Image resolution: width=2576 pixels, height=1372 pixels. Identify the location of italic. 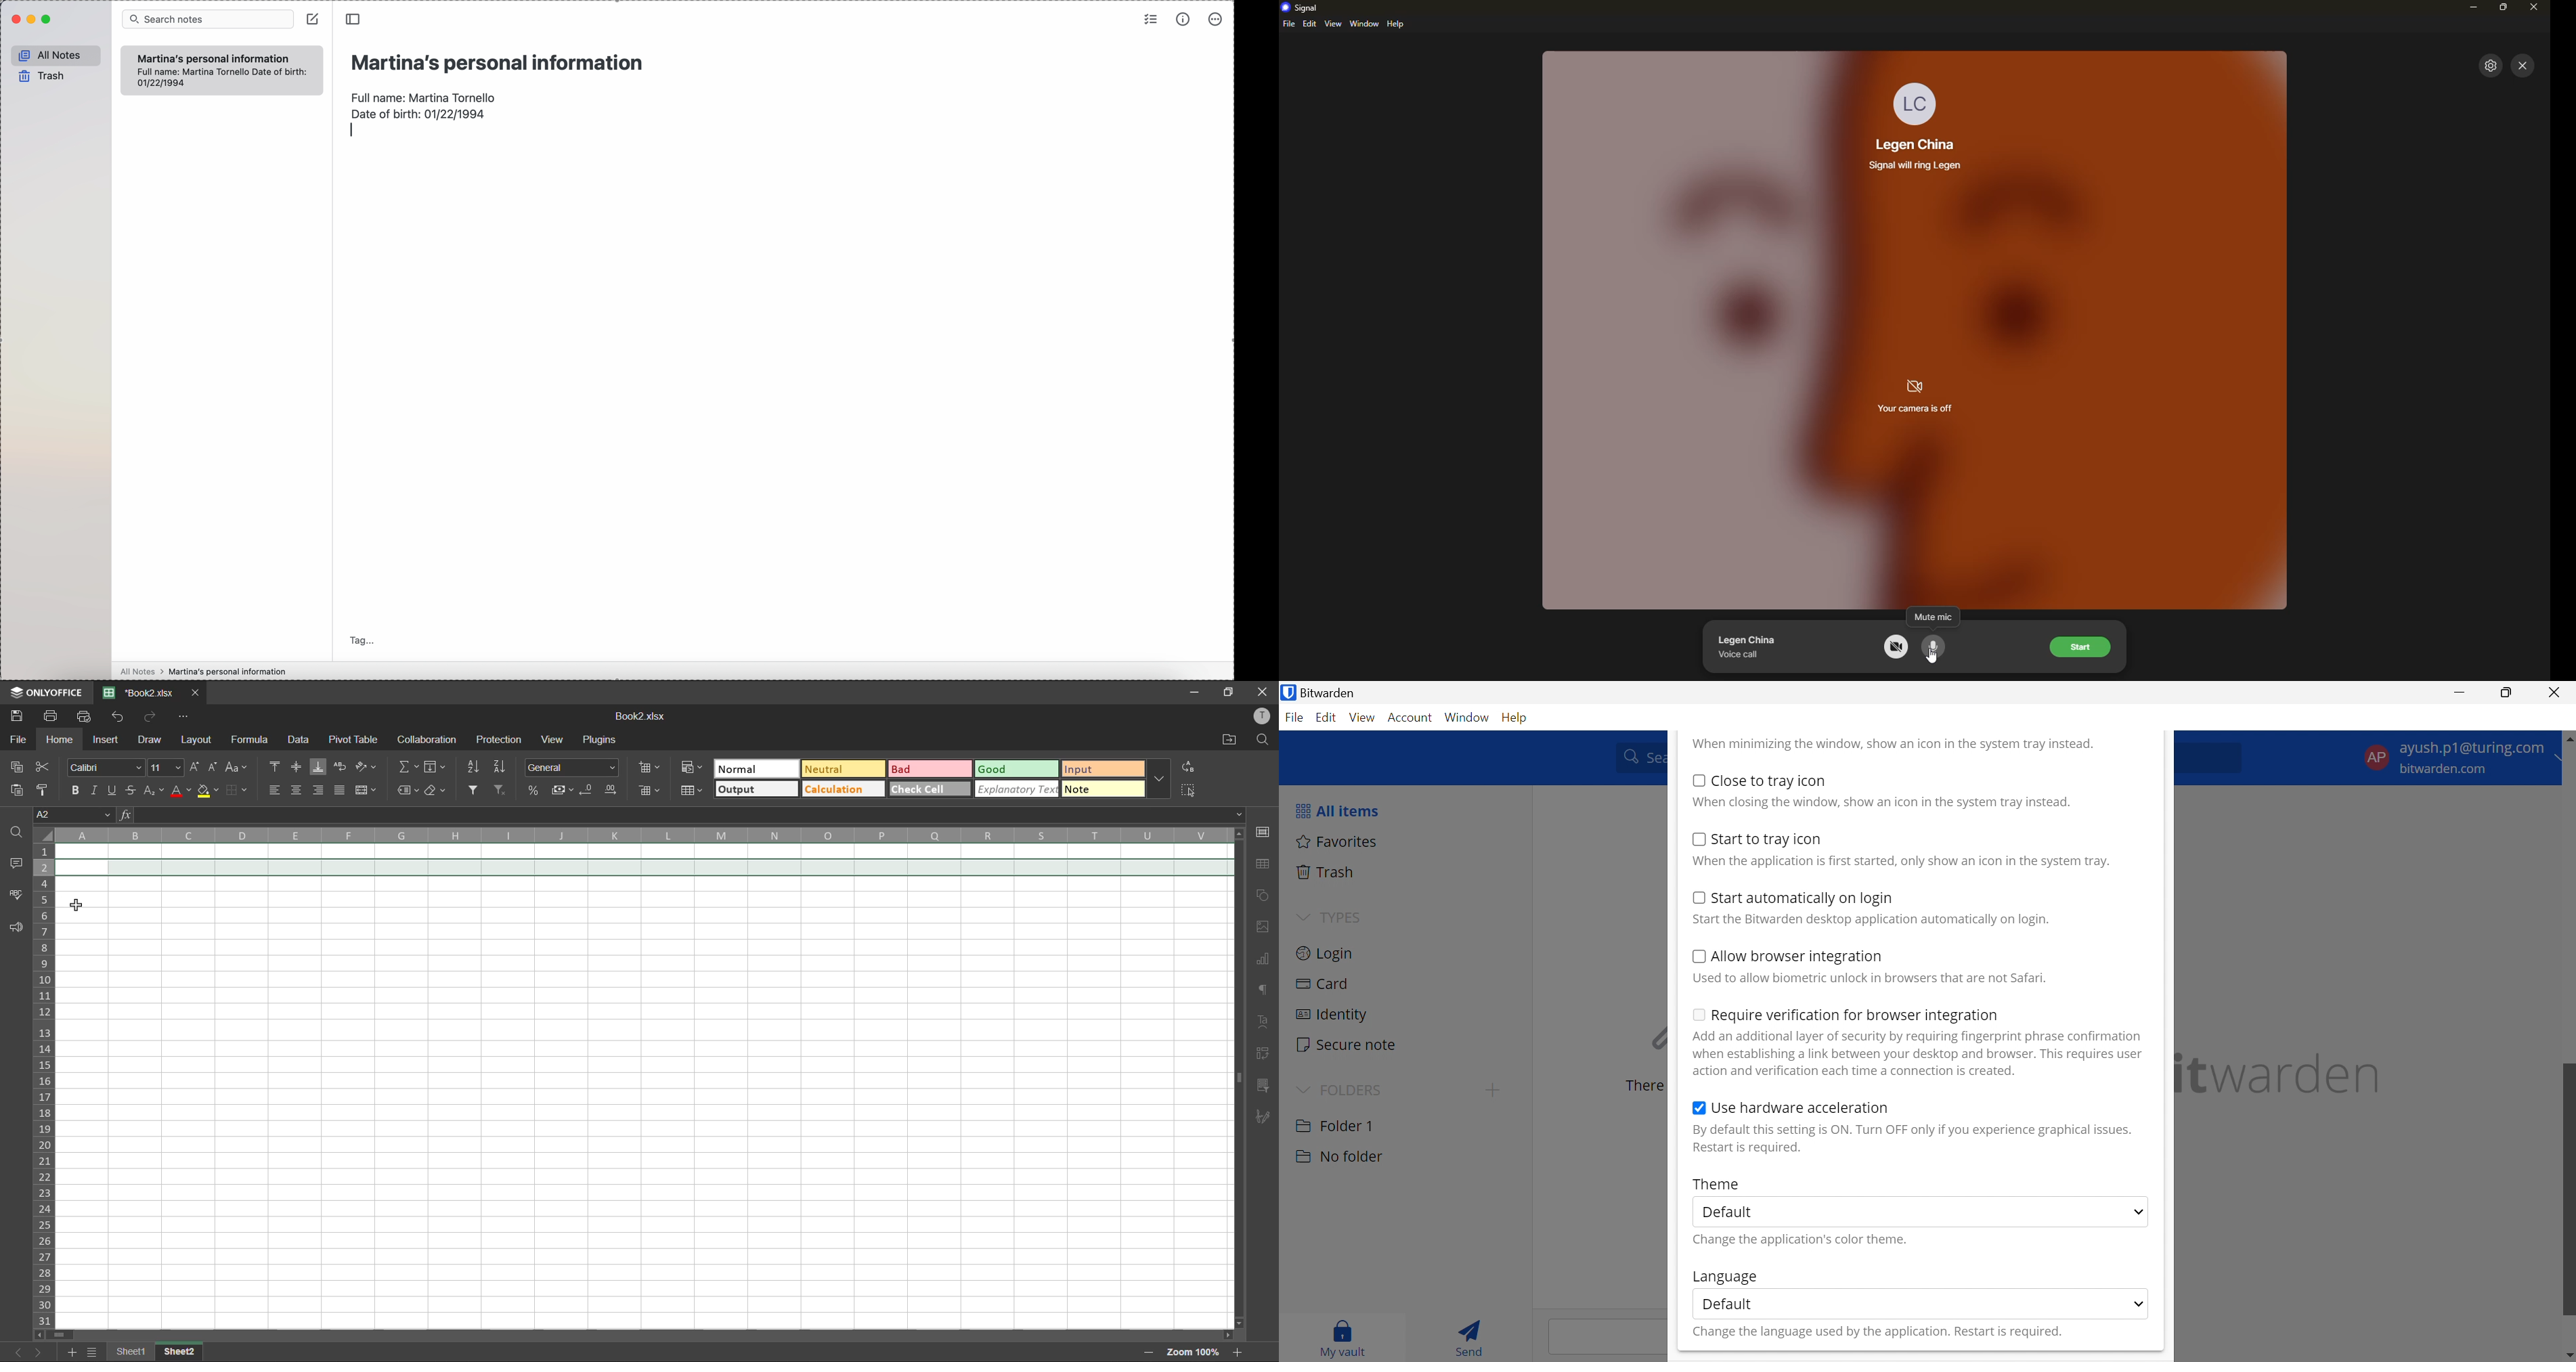
(95, 788).